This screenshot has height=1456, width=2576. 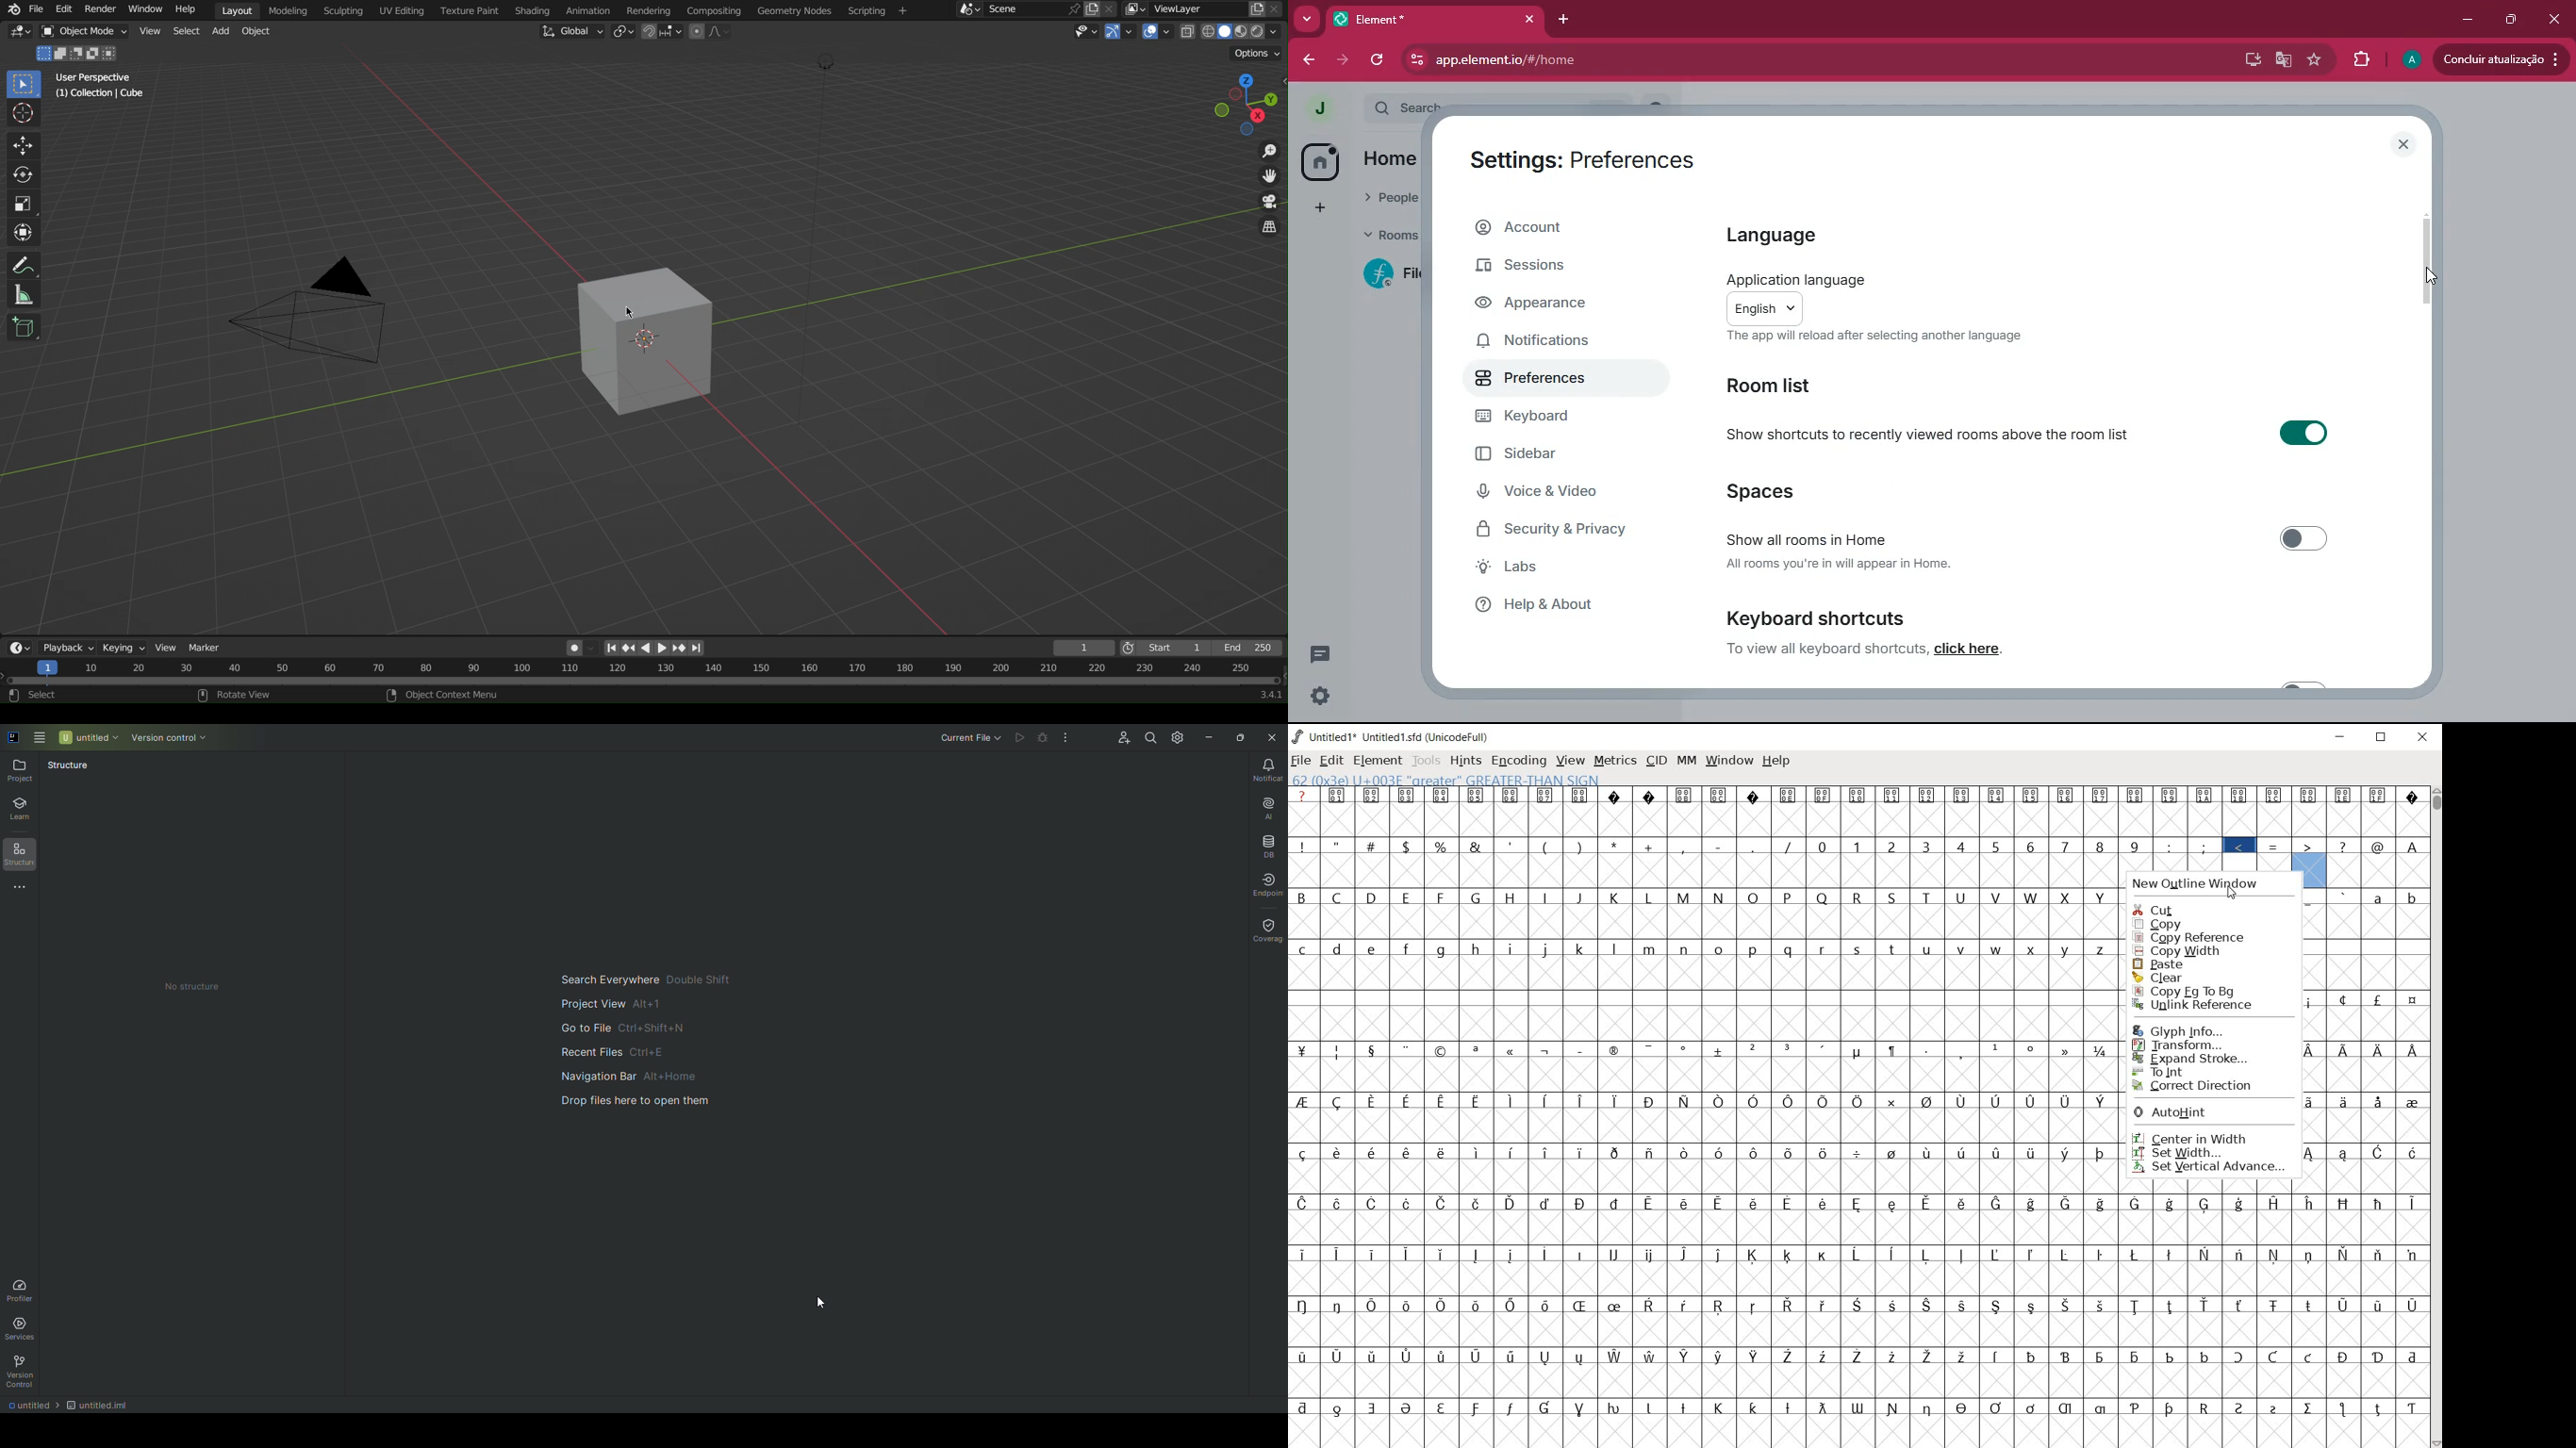 I want to click on glyps, so click(x=2278, y=830).